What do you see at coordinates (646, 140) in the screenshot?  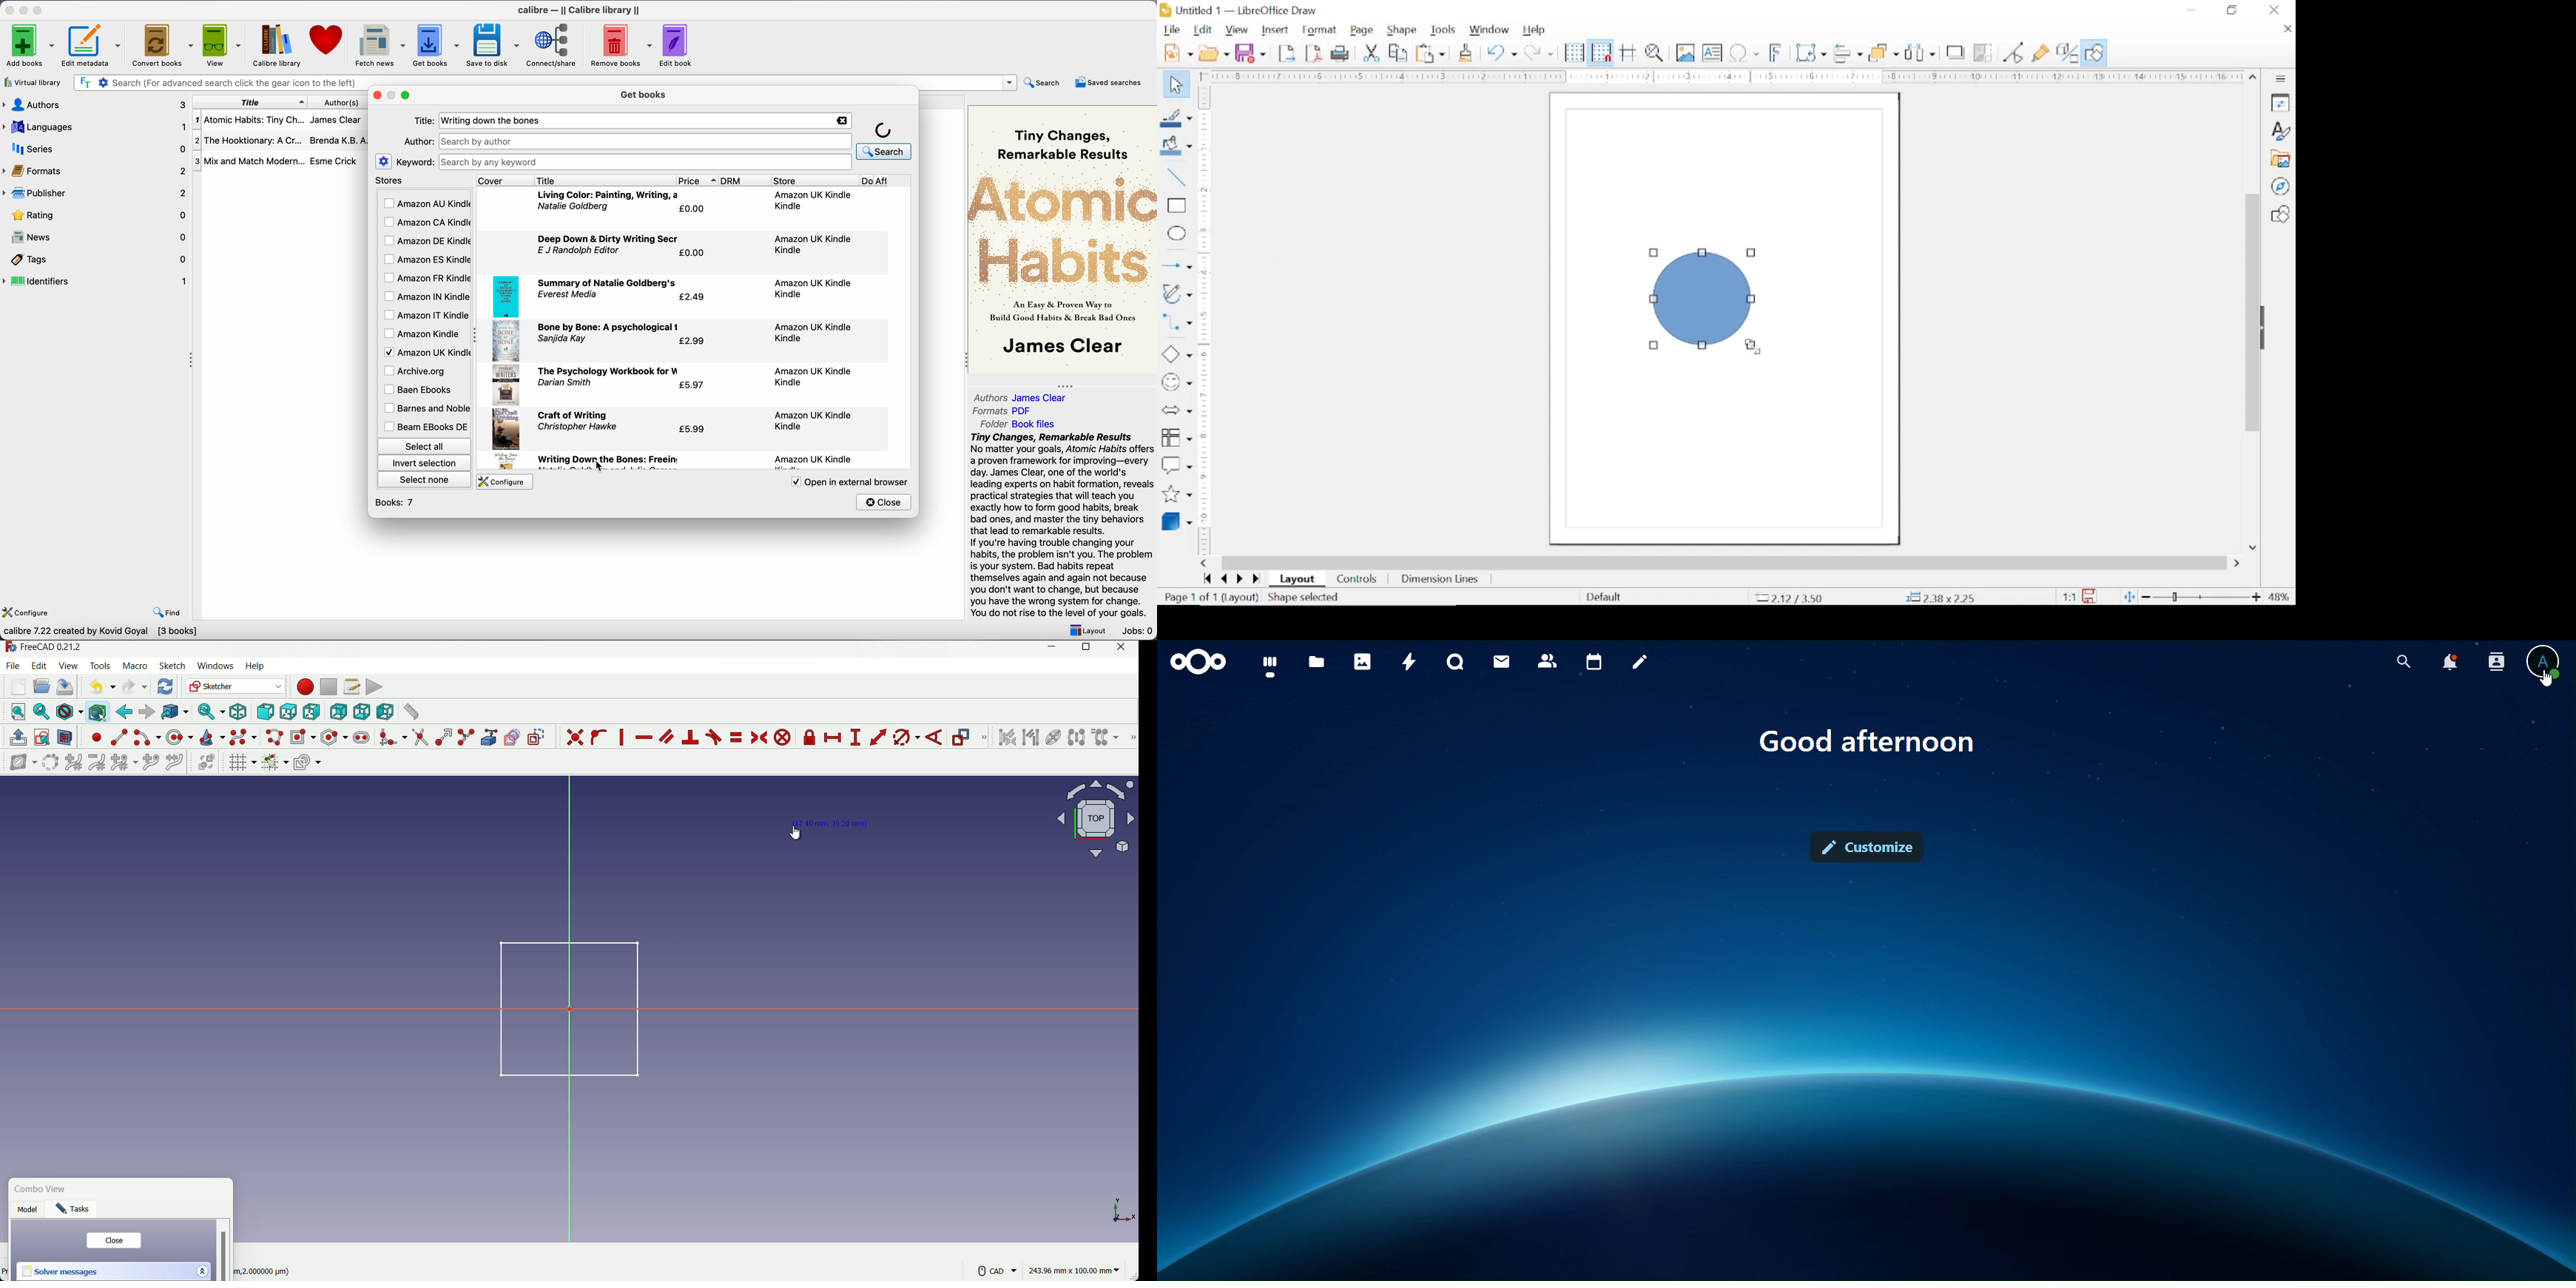 I see `search bar` at bounding box center [646, 140].